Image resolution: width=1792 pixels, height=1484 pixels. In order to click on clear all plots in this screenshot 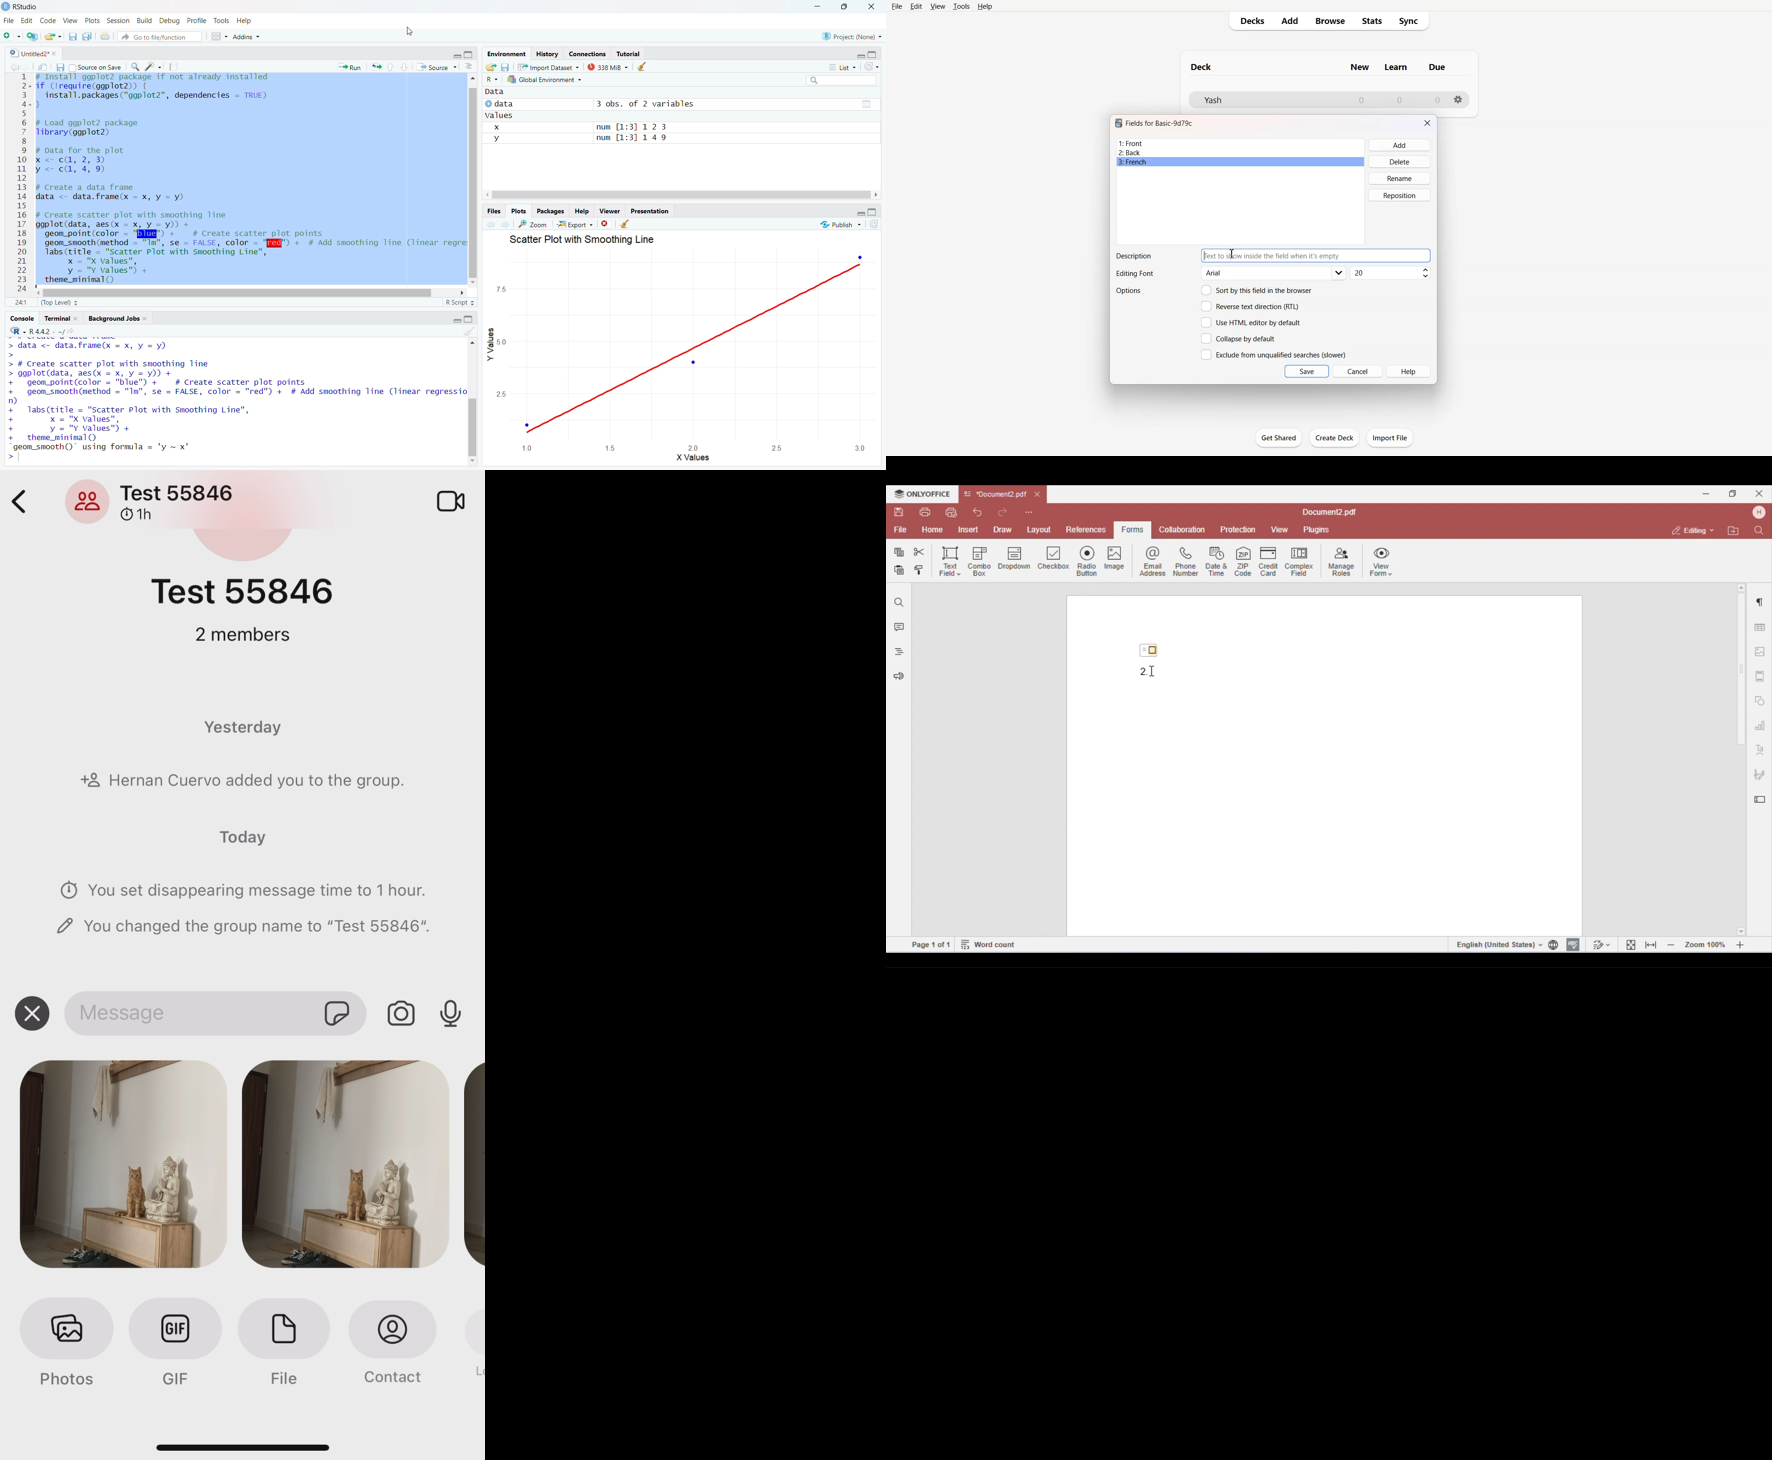, I will do `click(625, 224)`.